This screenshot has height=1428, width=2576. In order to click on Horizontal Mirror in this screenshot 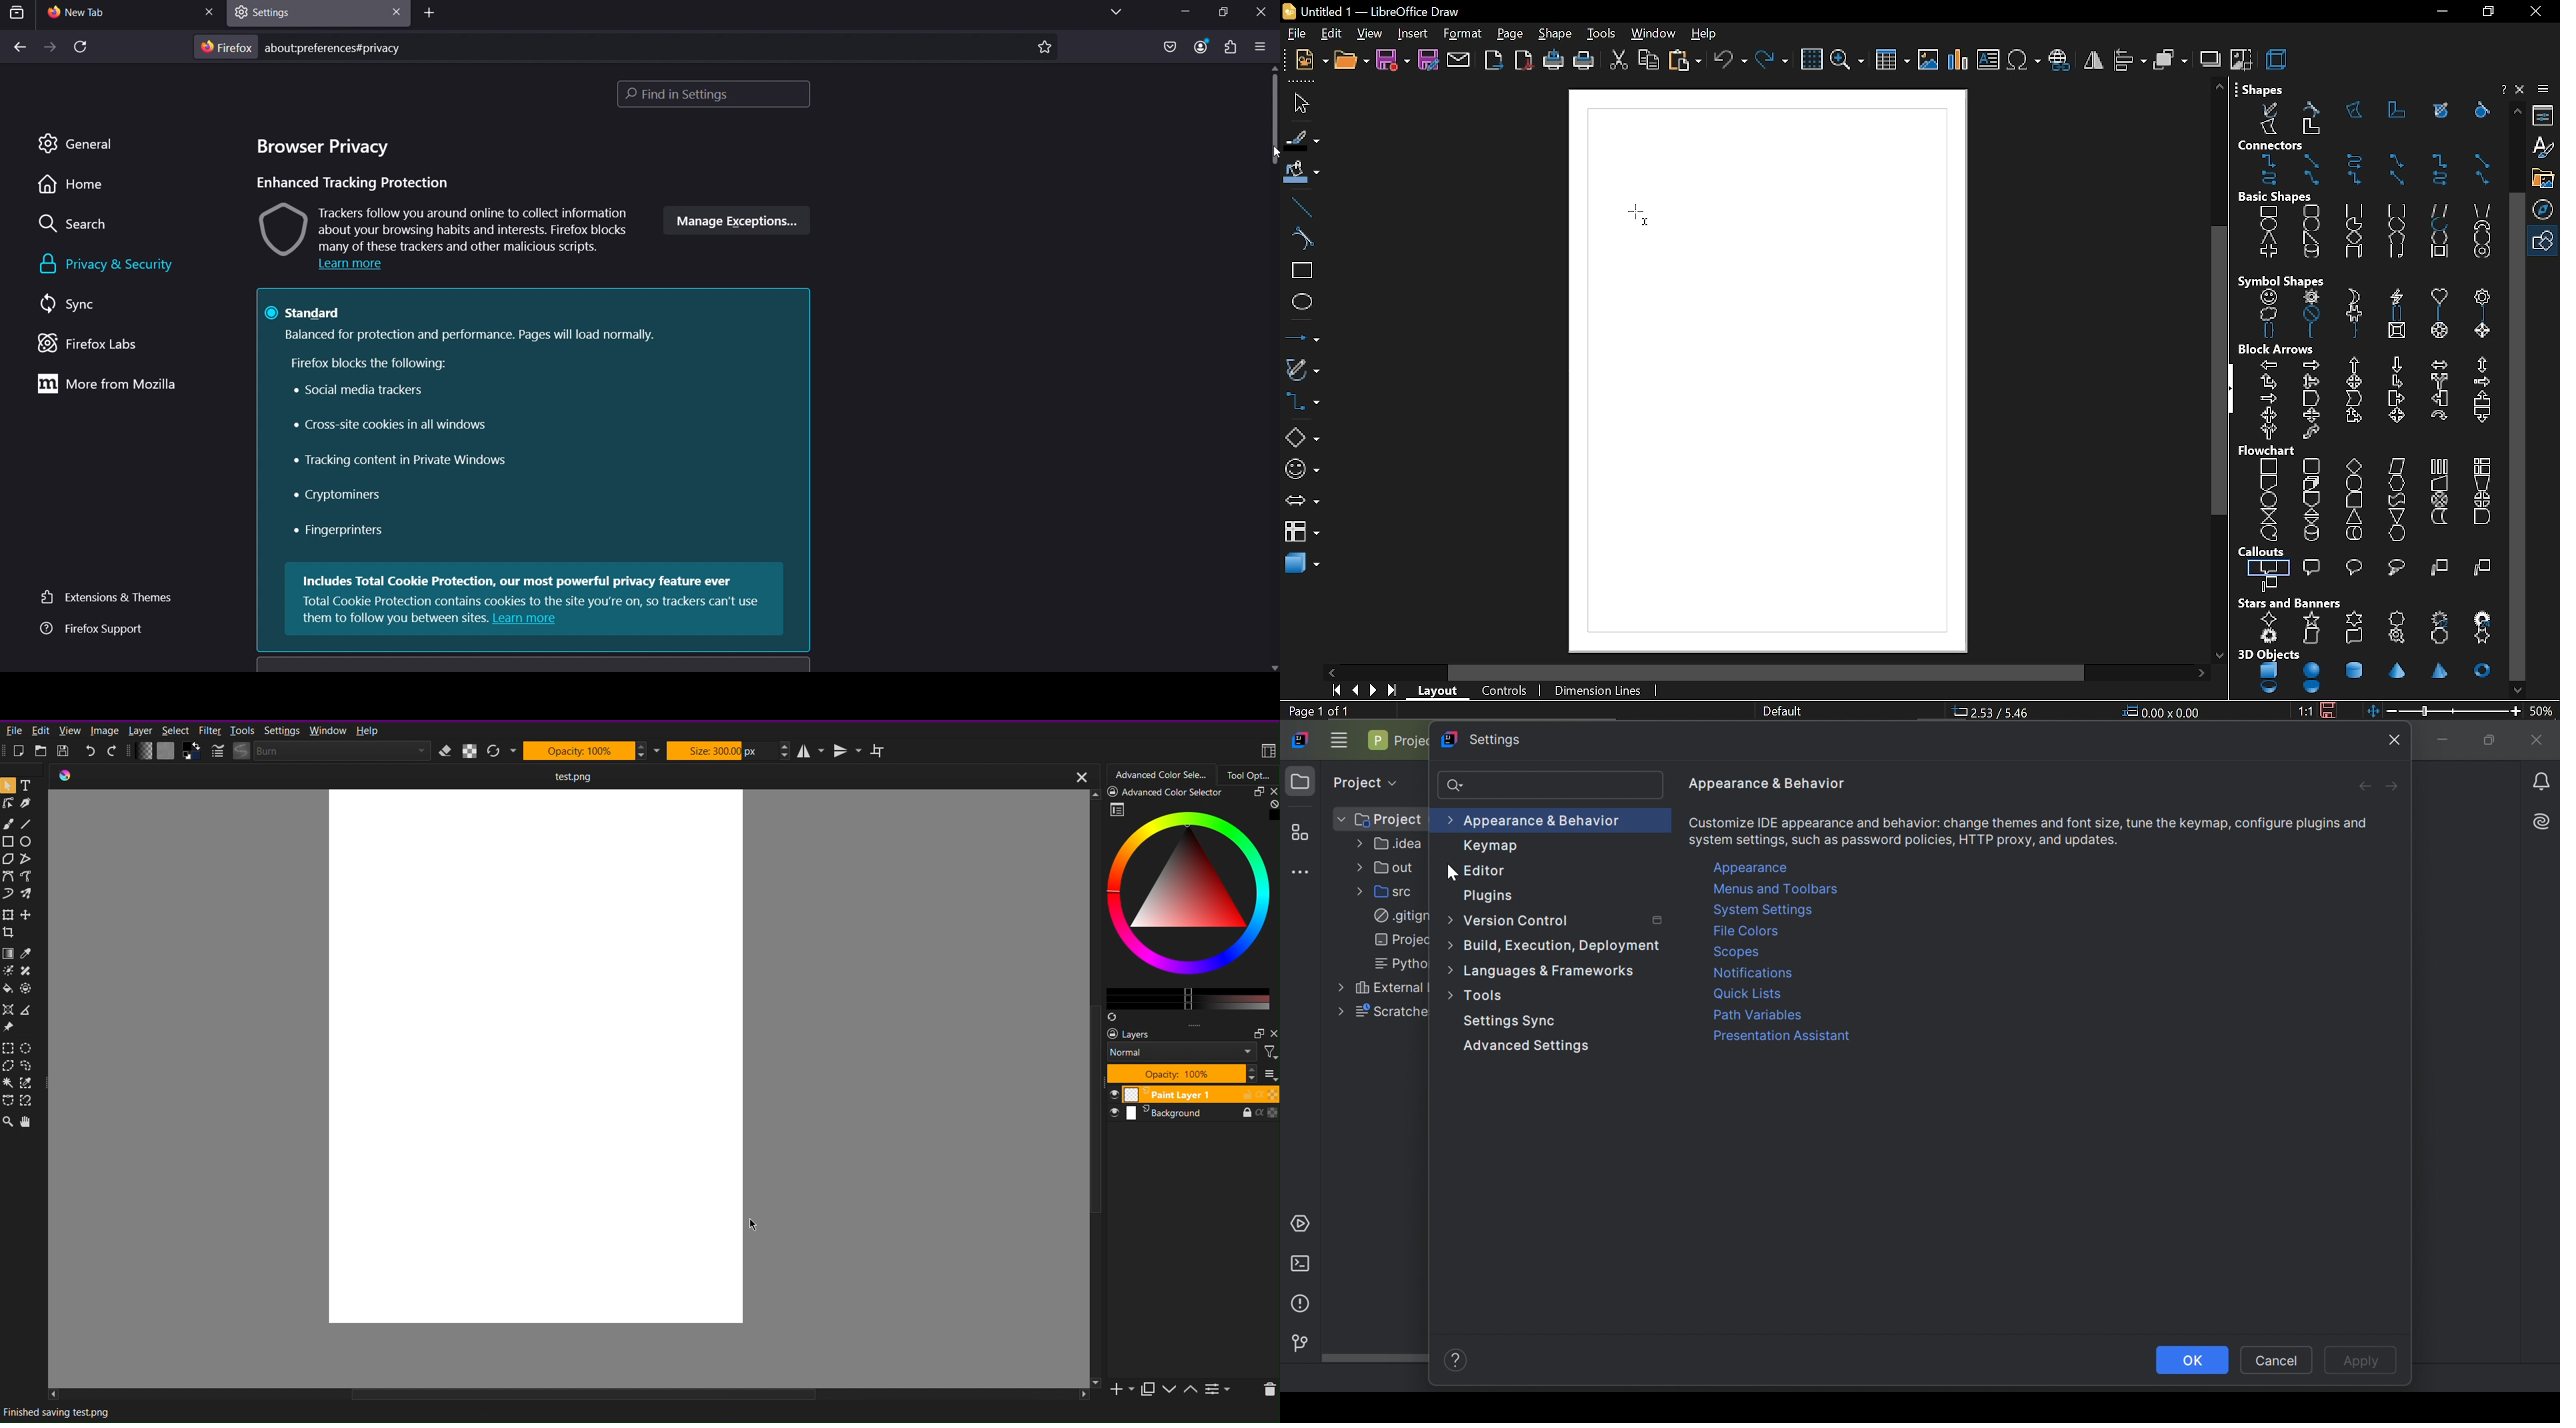, I will do `click(813, 750)`.